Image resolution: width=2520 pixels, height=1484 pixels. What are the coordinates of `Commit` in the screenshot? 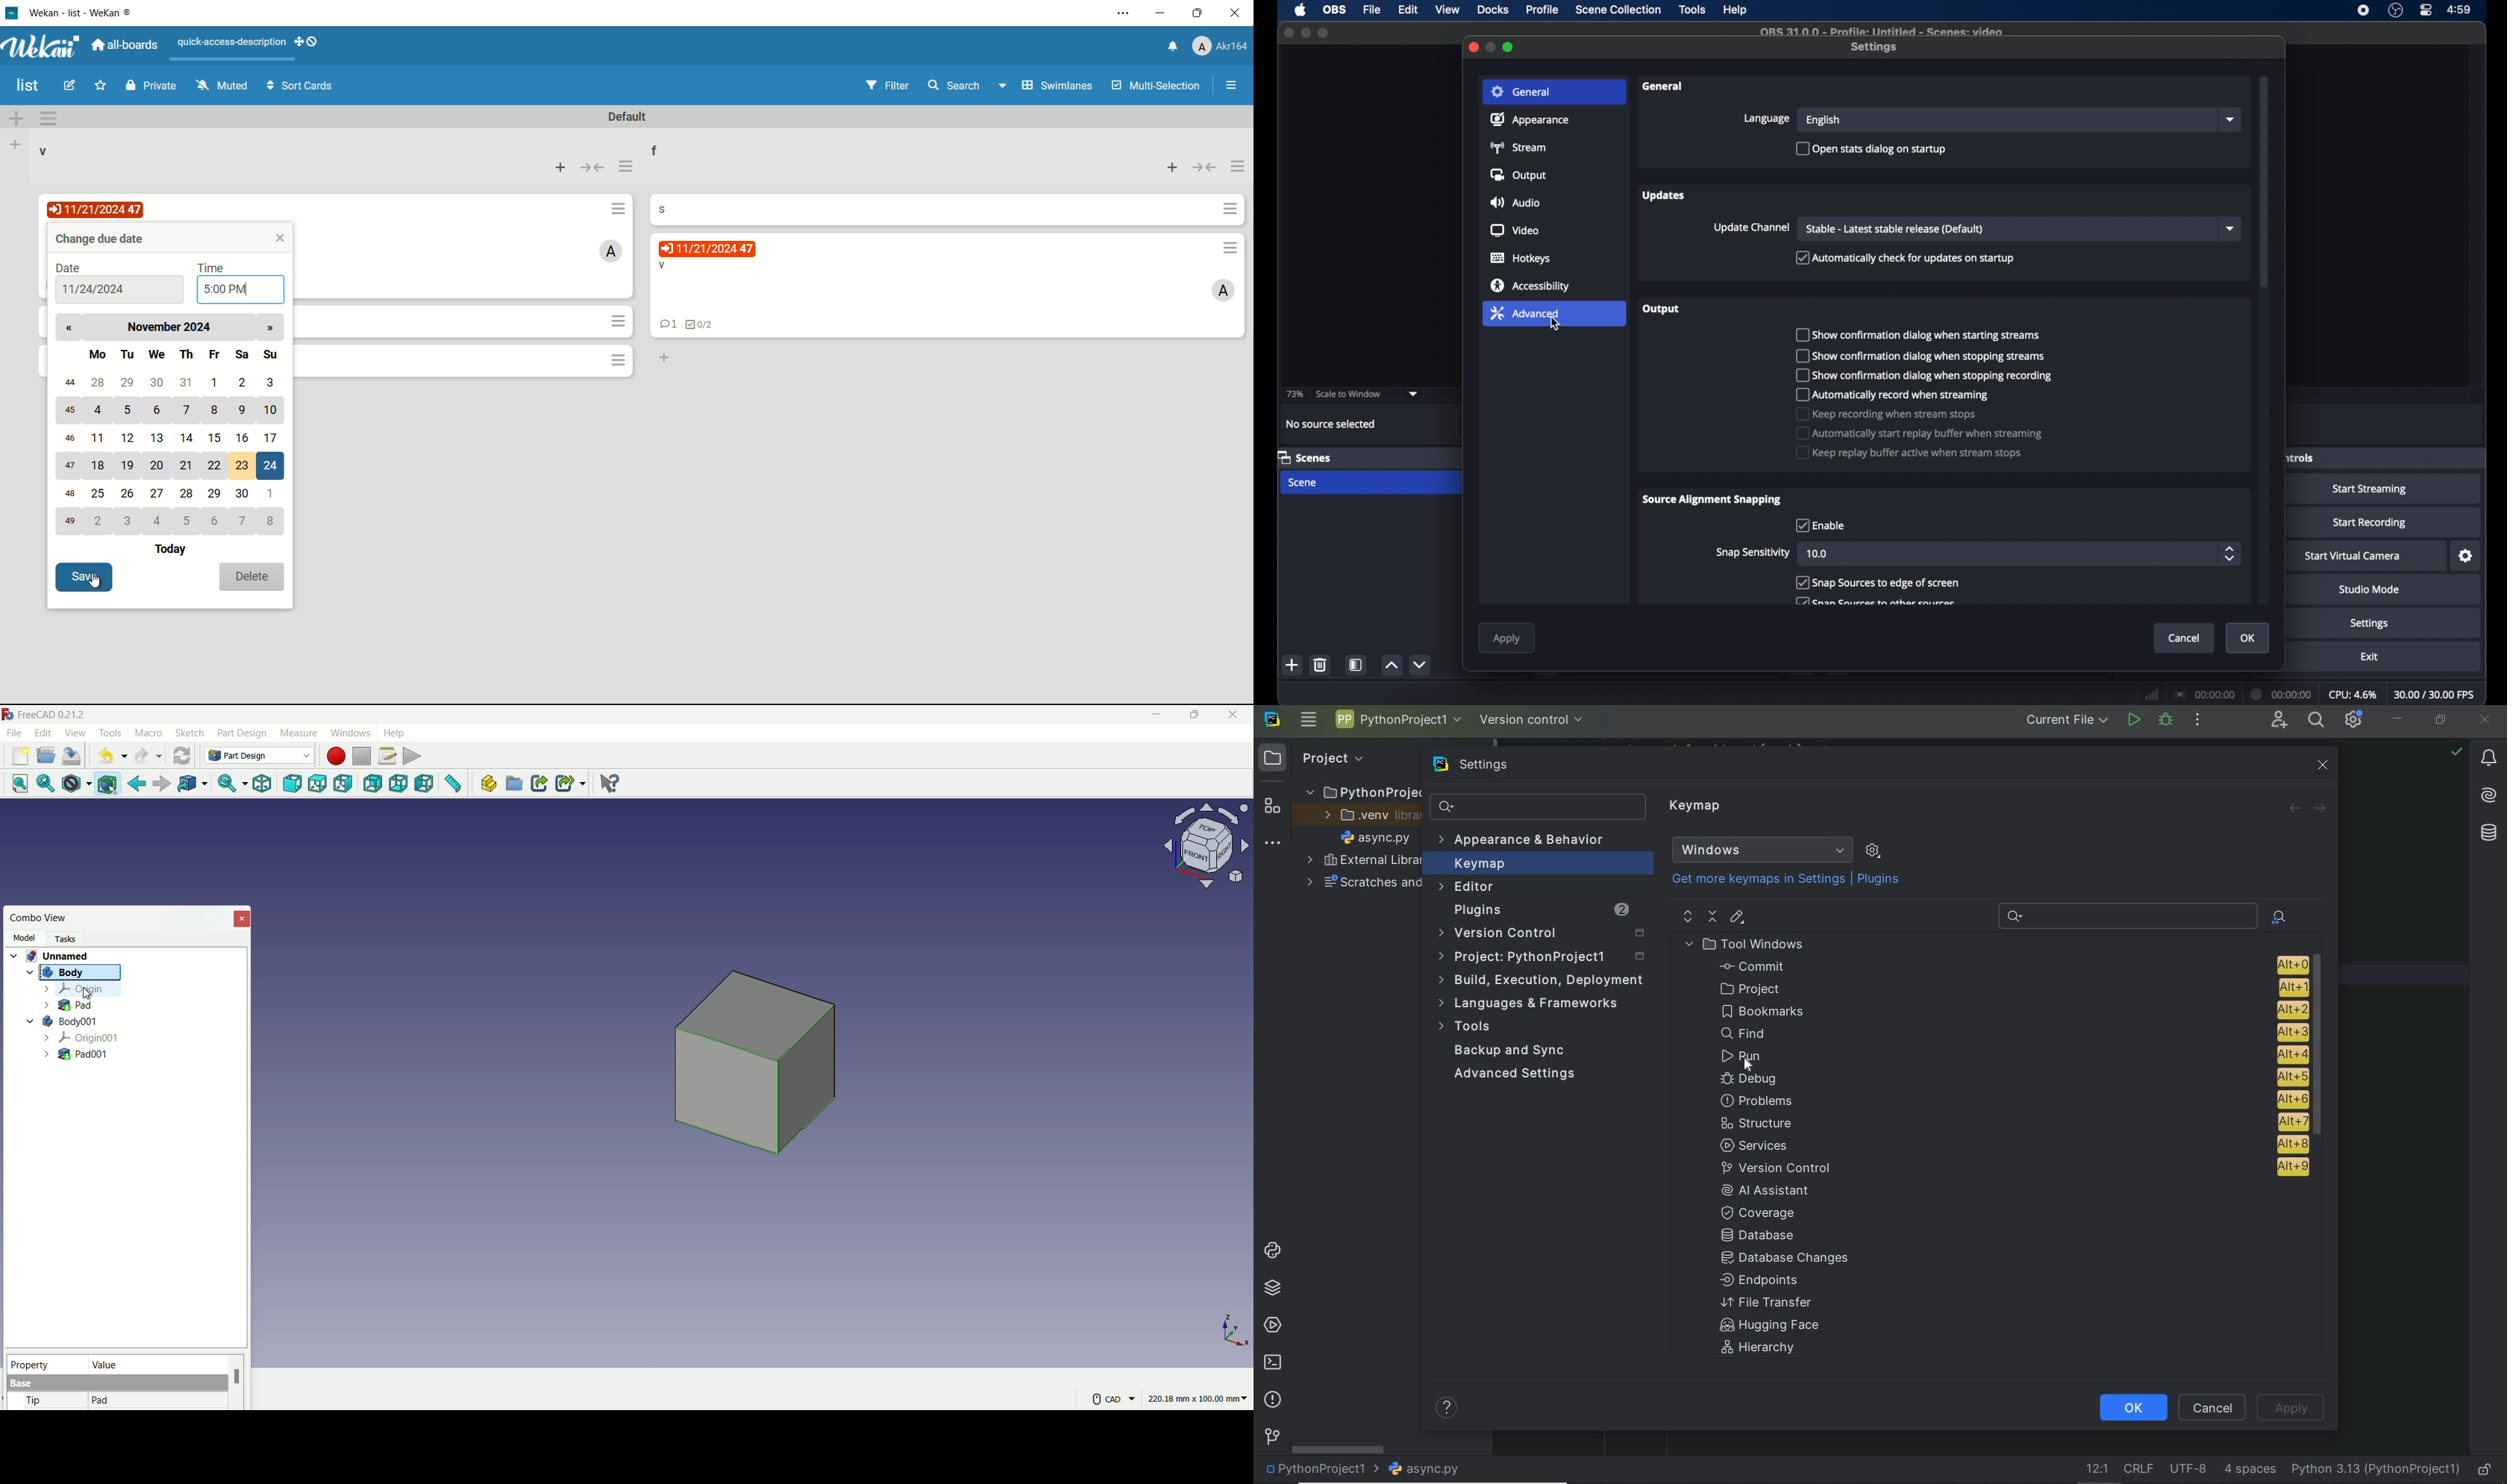 It's located at (2011, 966).